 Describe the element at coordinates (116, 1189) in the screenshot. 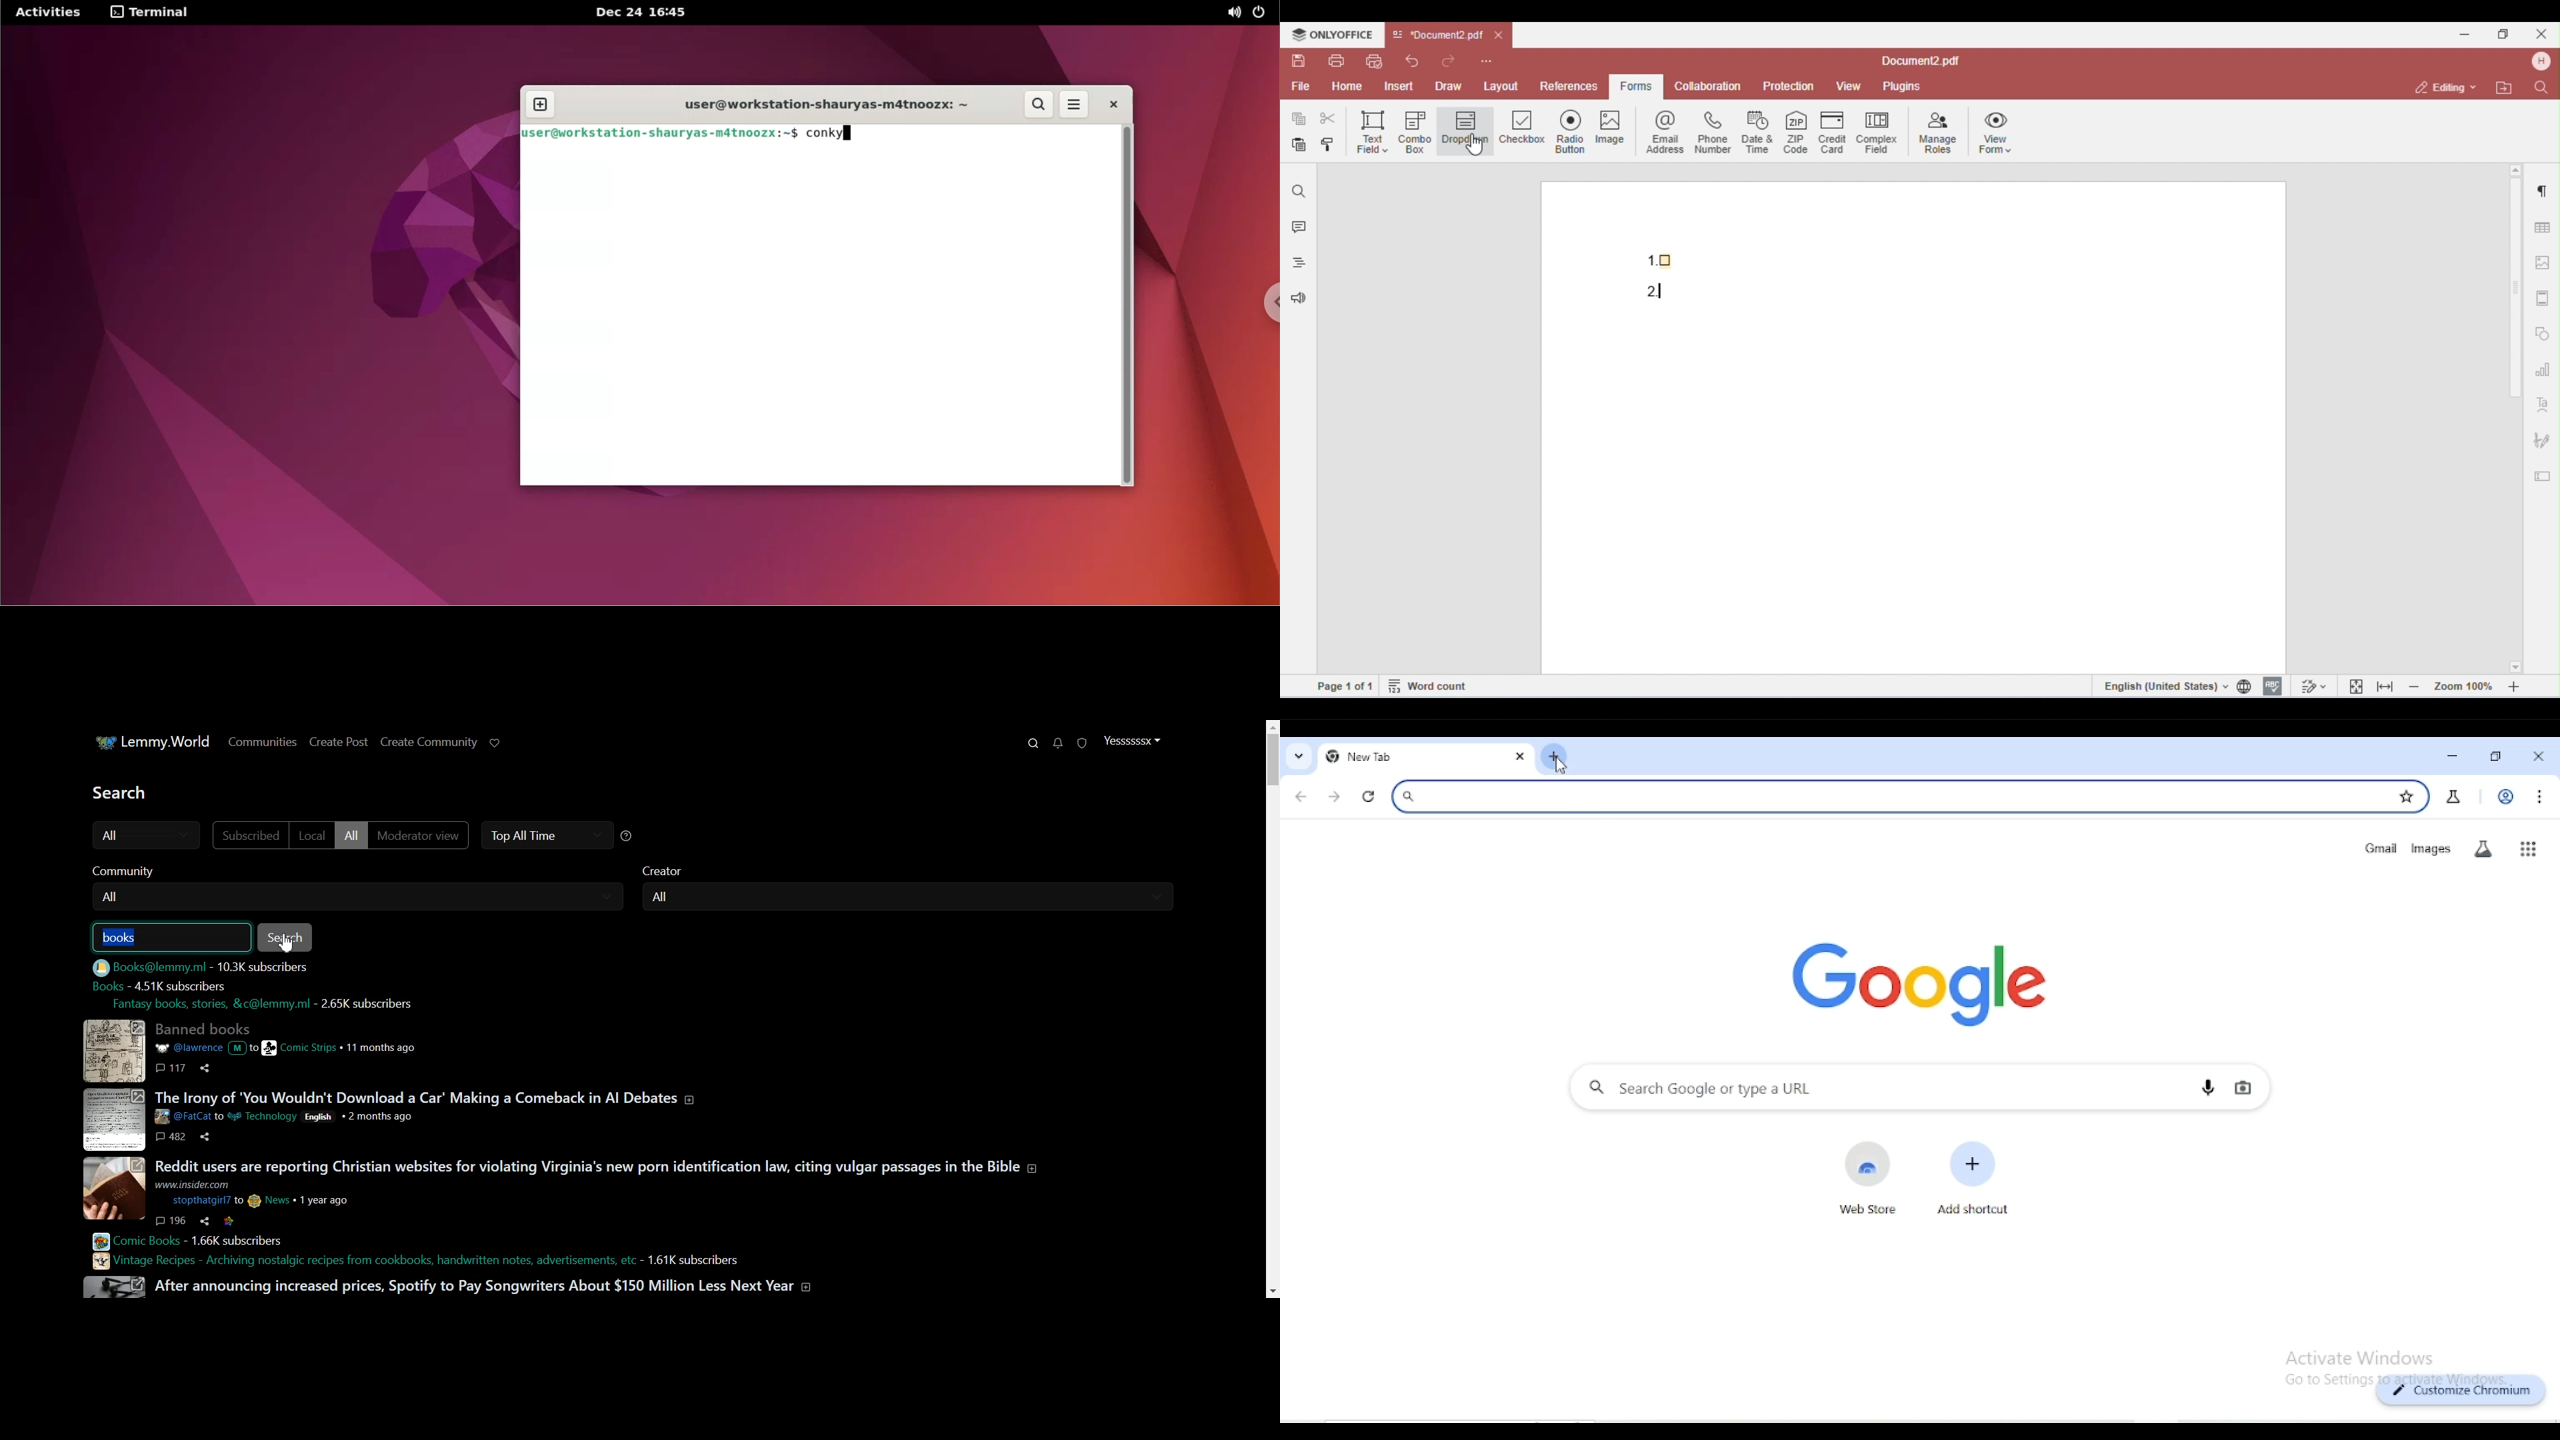

I see `image` at that location.